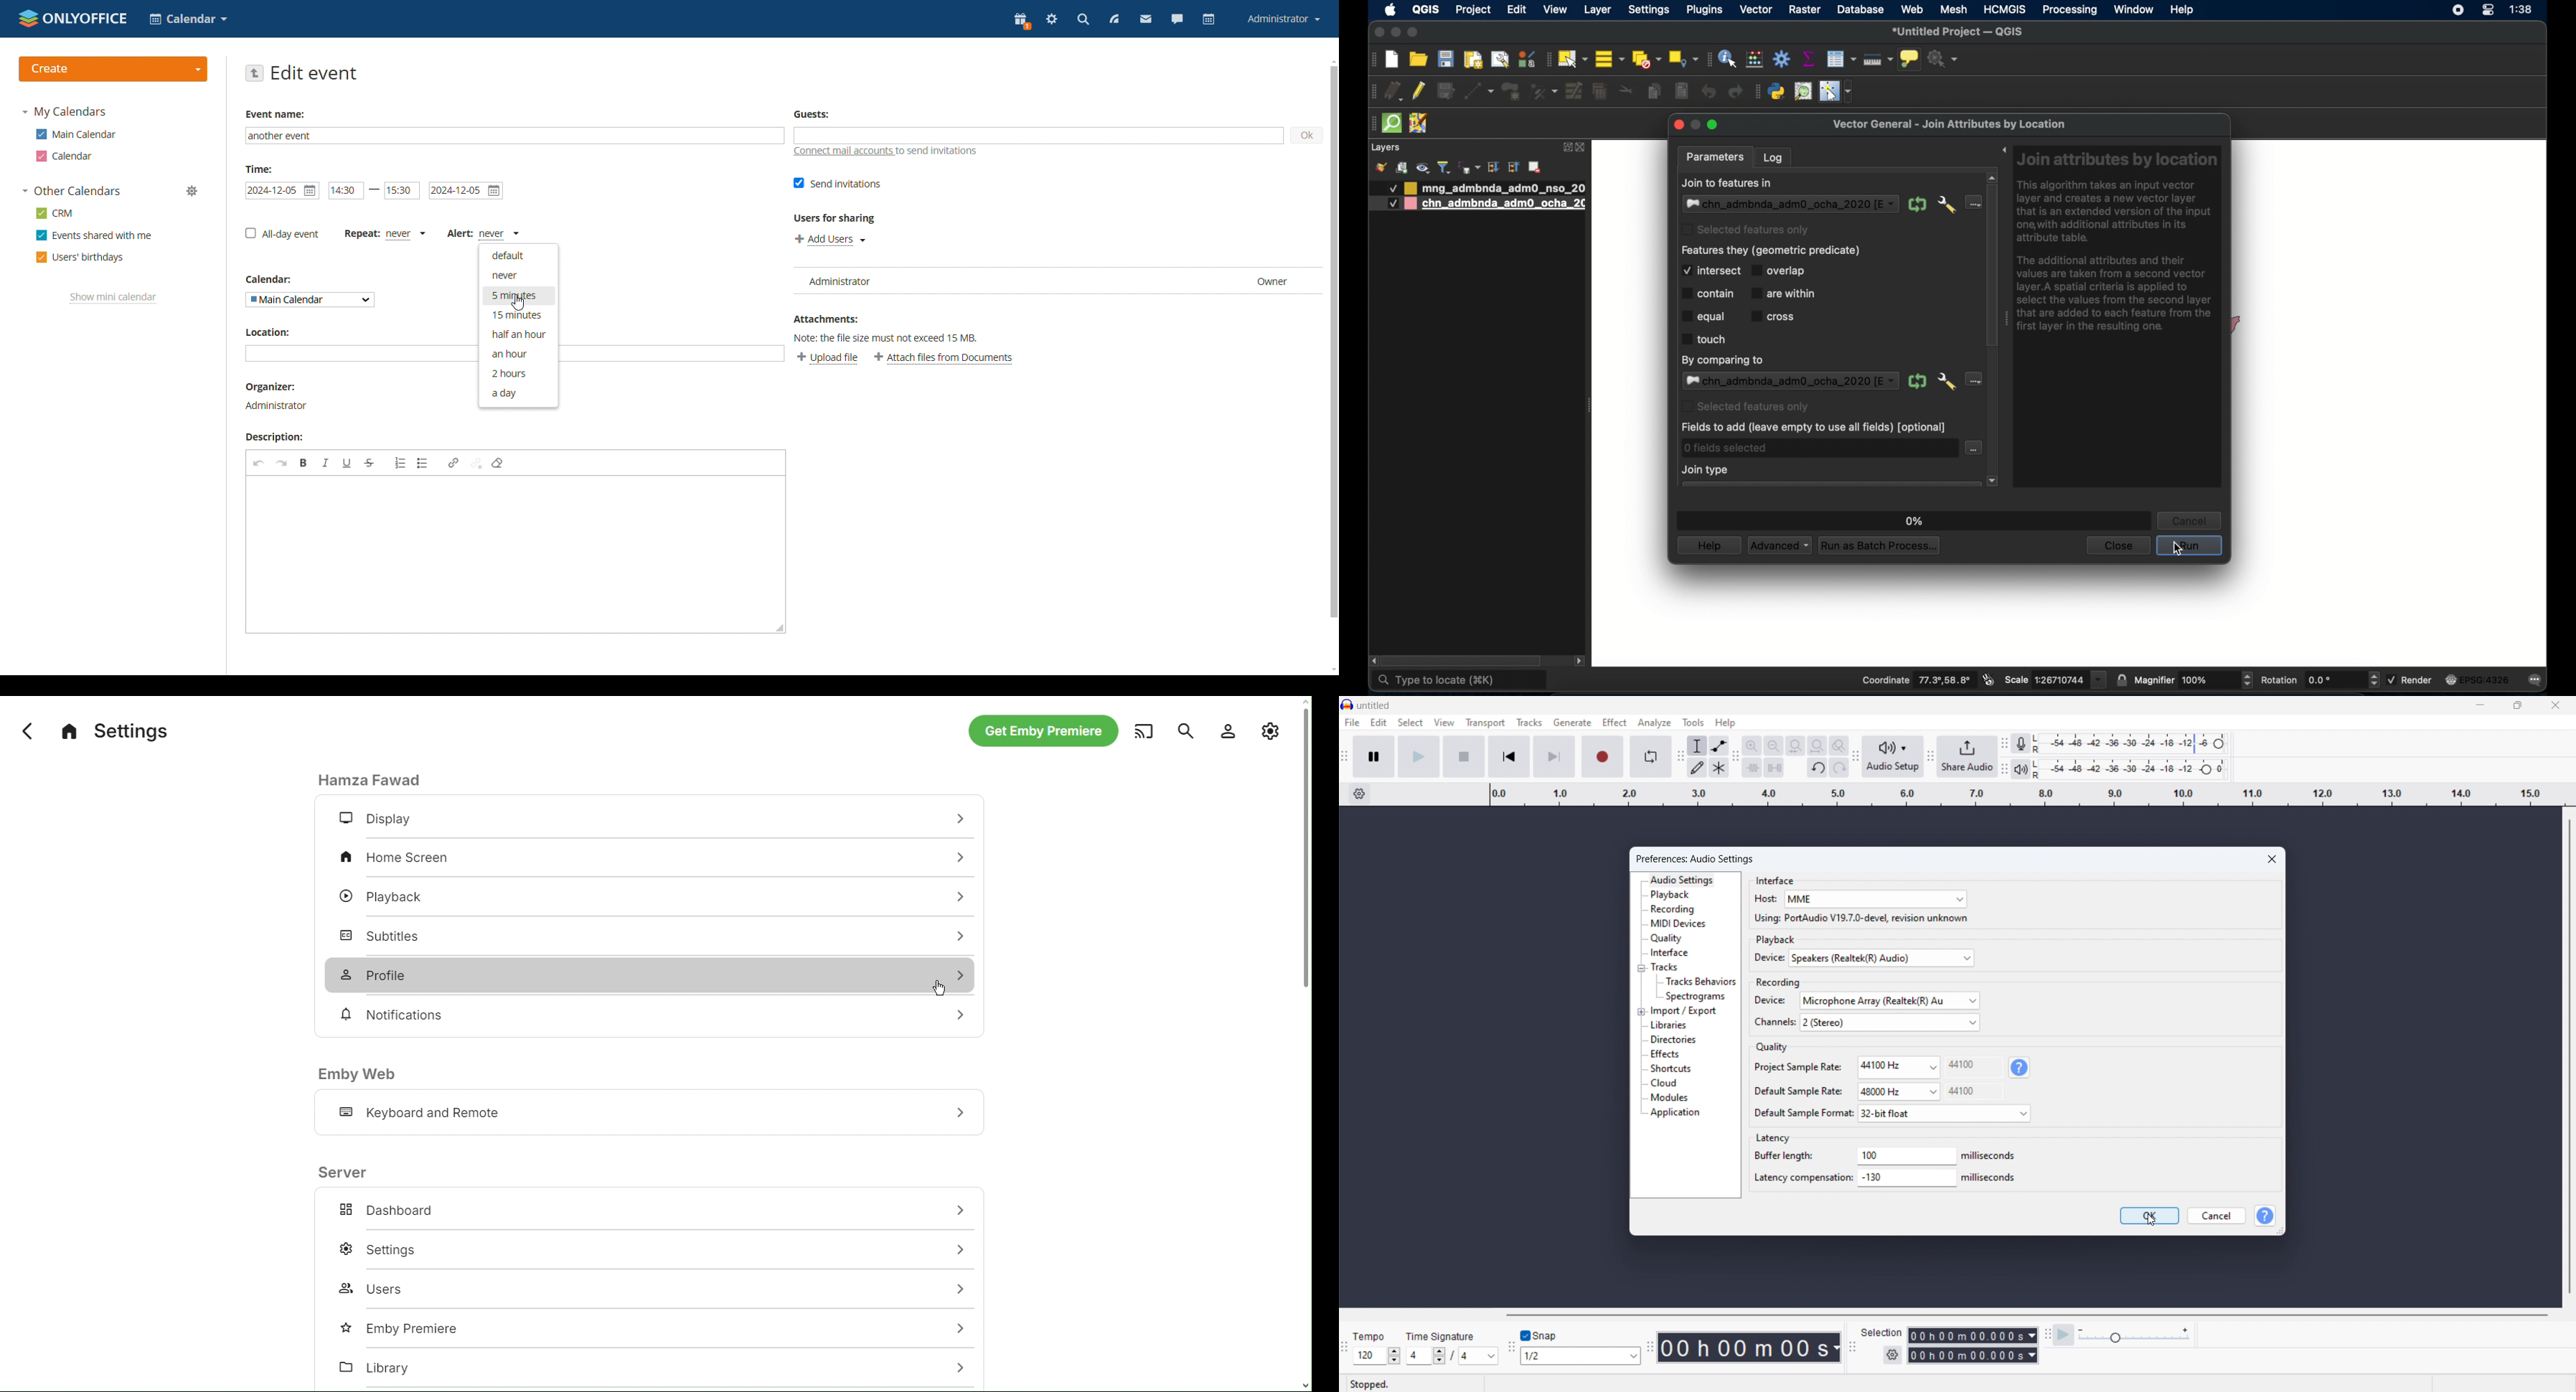 This screenshot has height=1400, width=2576. What do you see at coordinates (1945, 382) in the screenshot?
I see `advanced option` at bounding box center [1945, 382].